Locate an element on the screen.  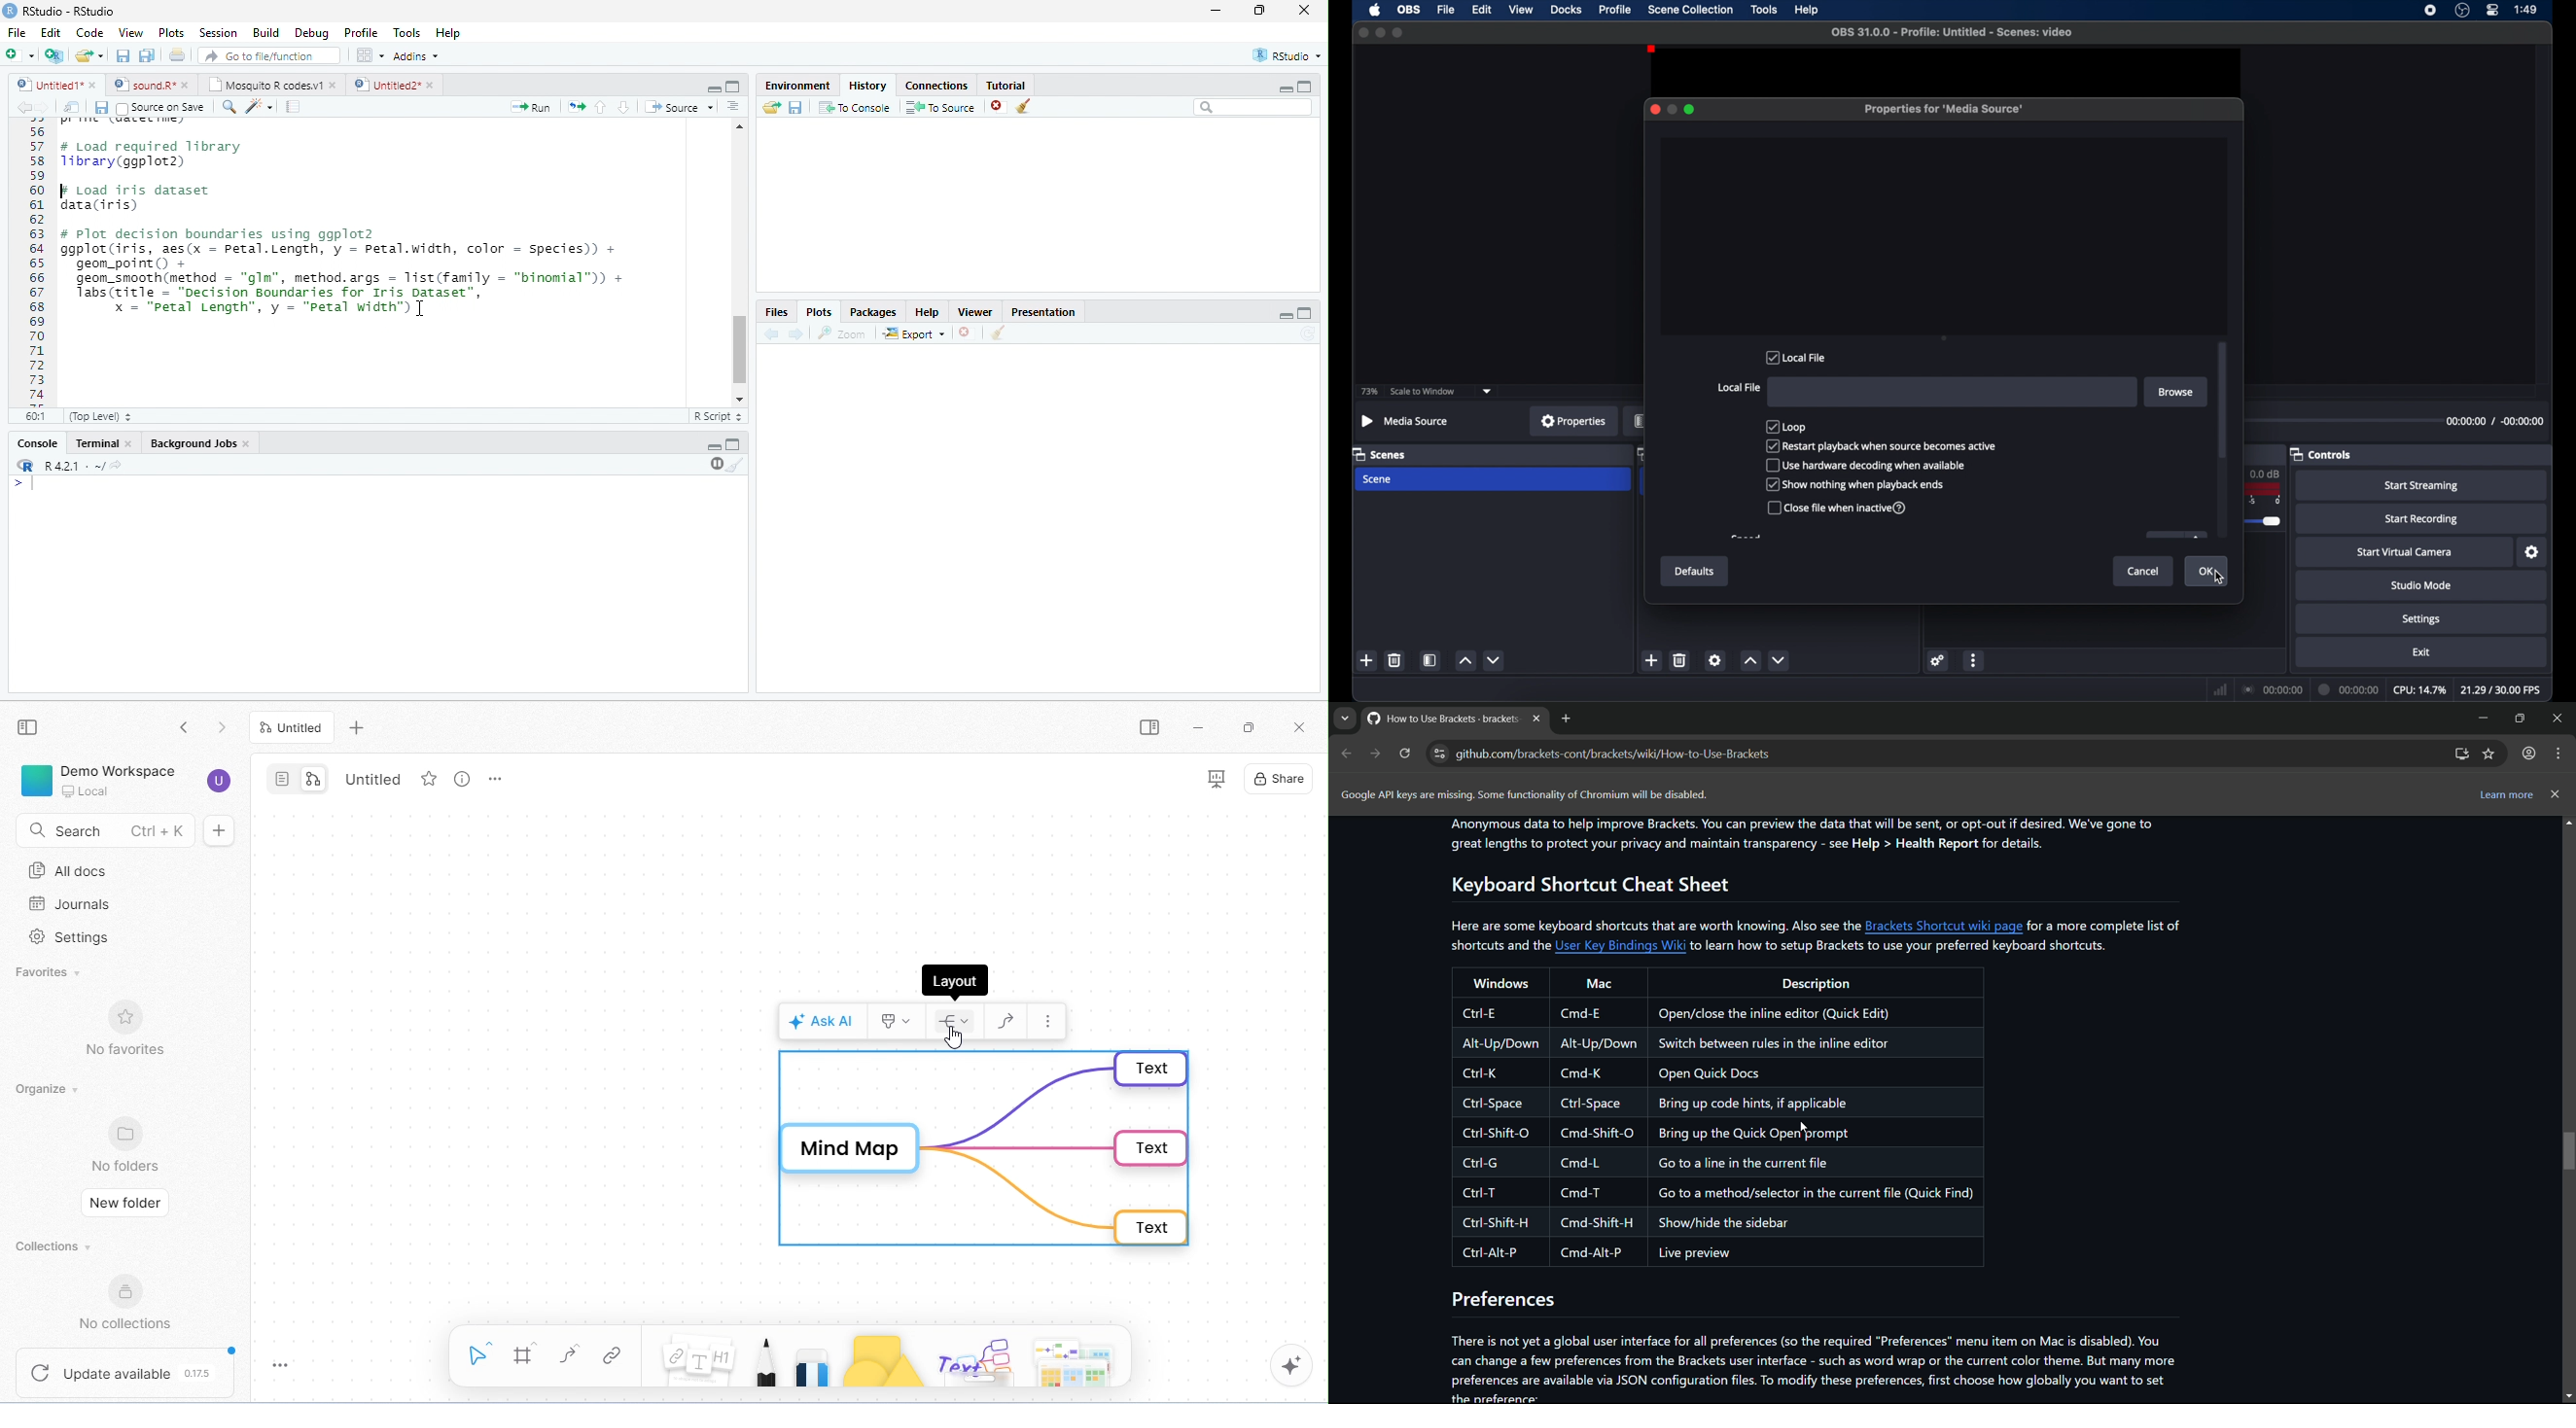
add is located at coordinates (1652, 659).